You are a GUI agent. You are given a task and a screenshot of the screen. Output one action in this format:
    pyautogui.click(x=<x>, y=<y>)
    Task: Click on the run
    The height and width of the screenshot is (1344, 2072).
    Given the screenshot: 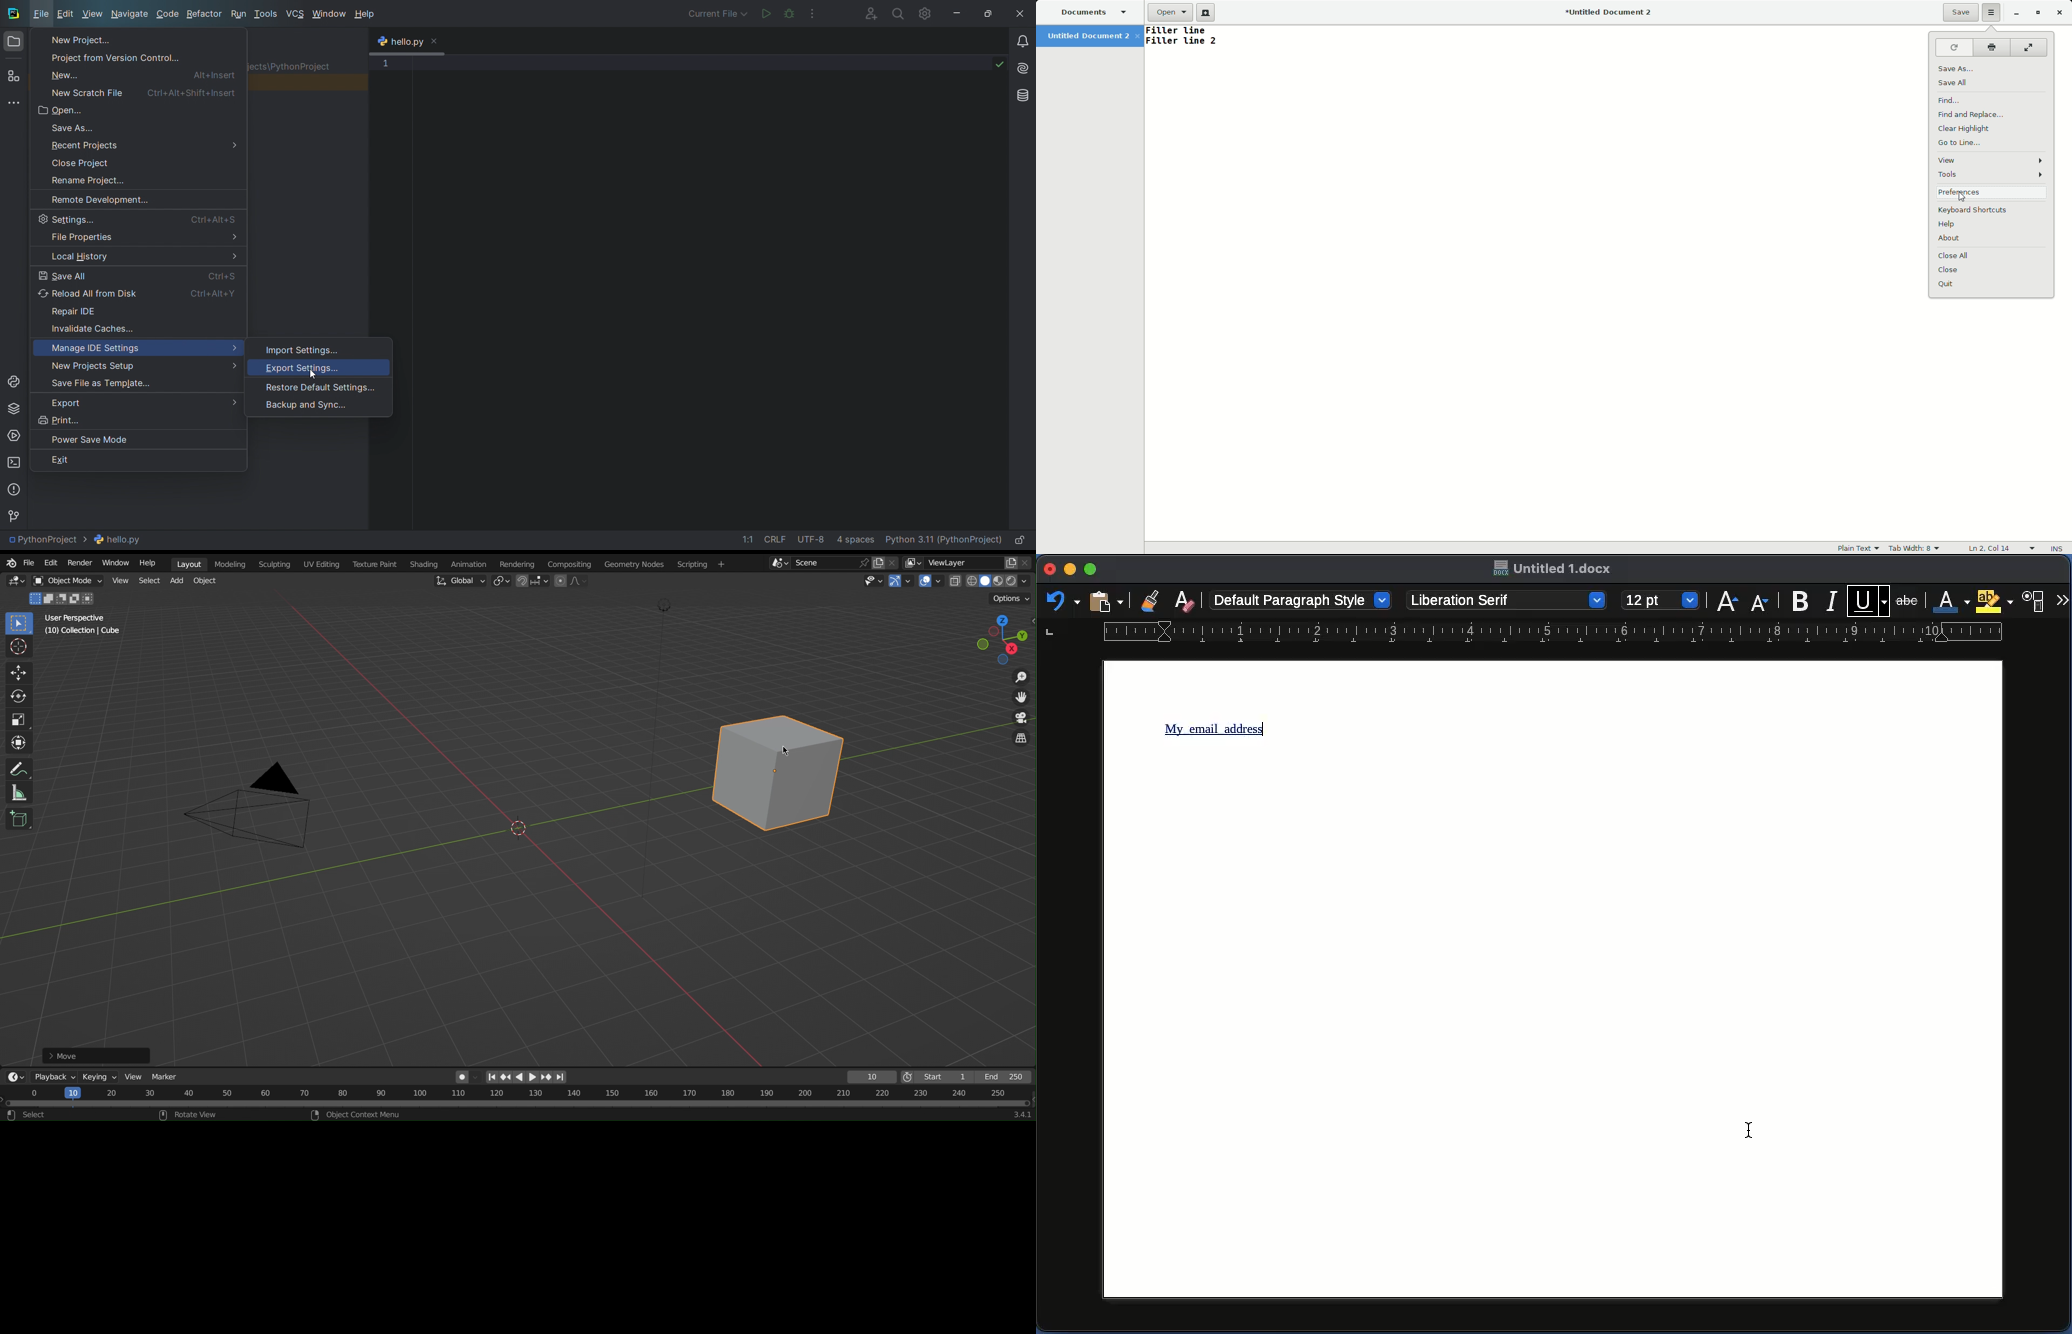 What is the action you would take?
    pyautogui.click(x=239, y=14)
    